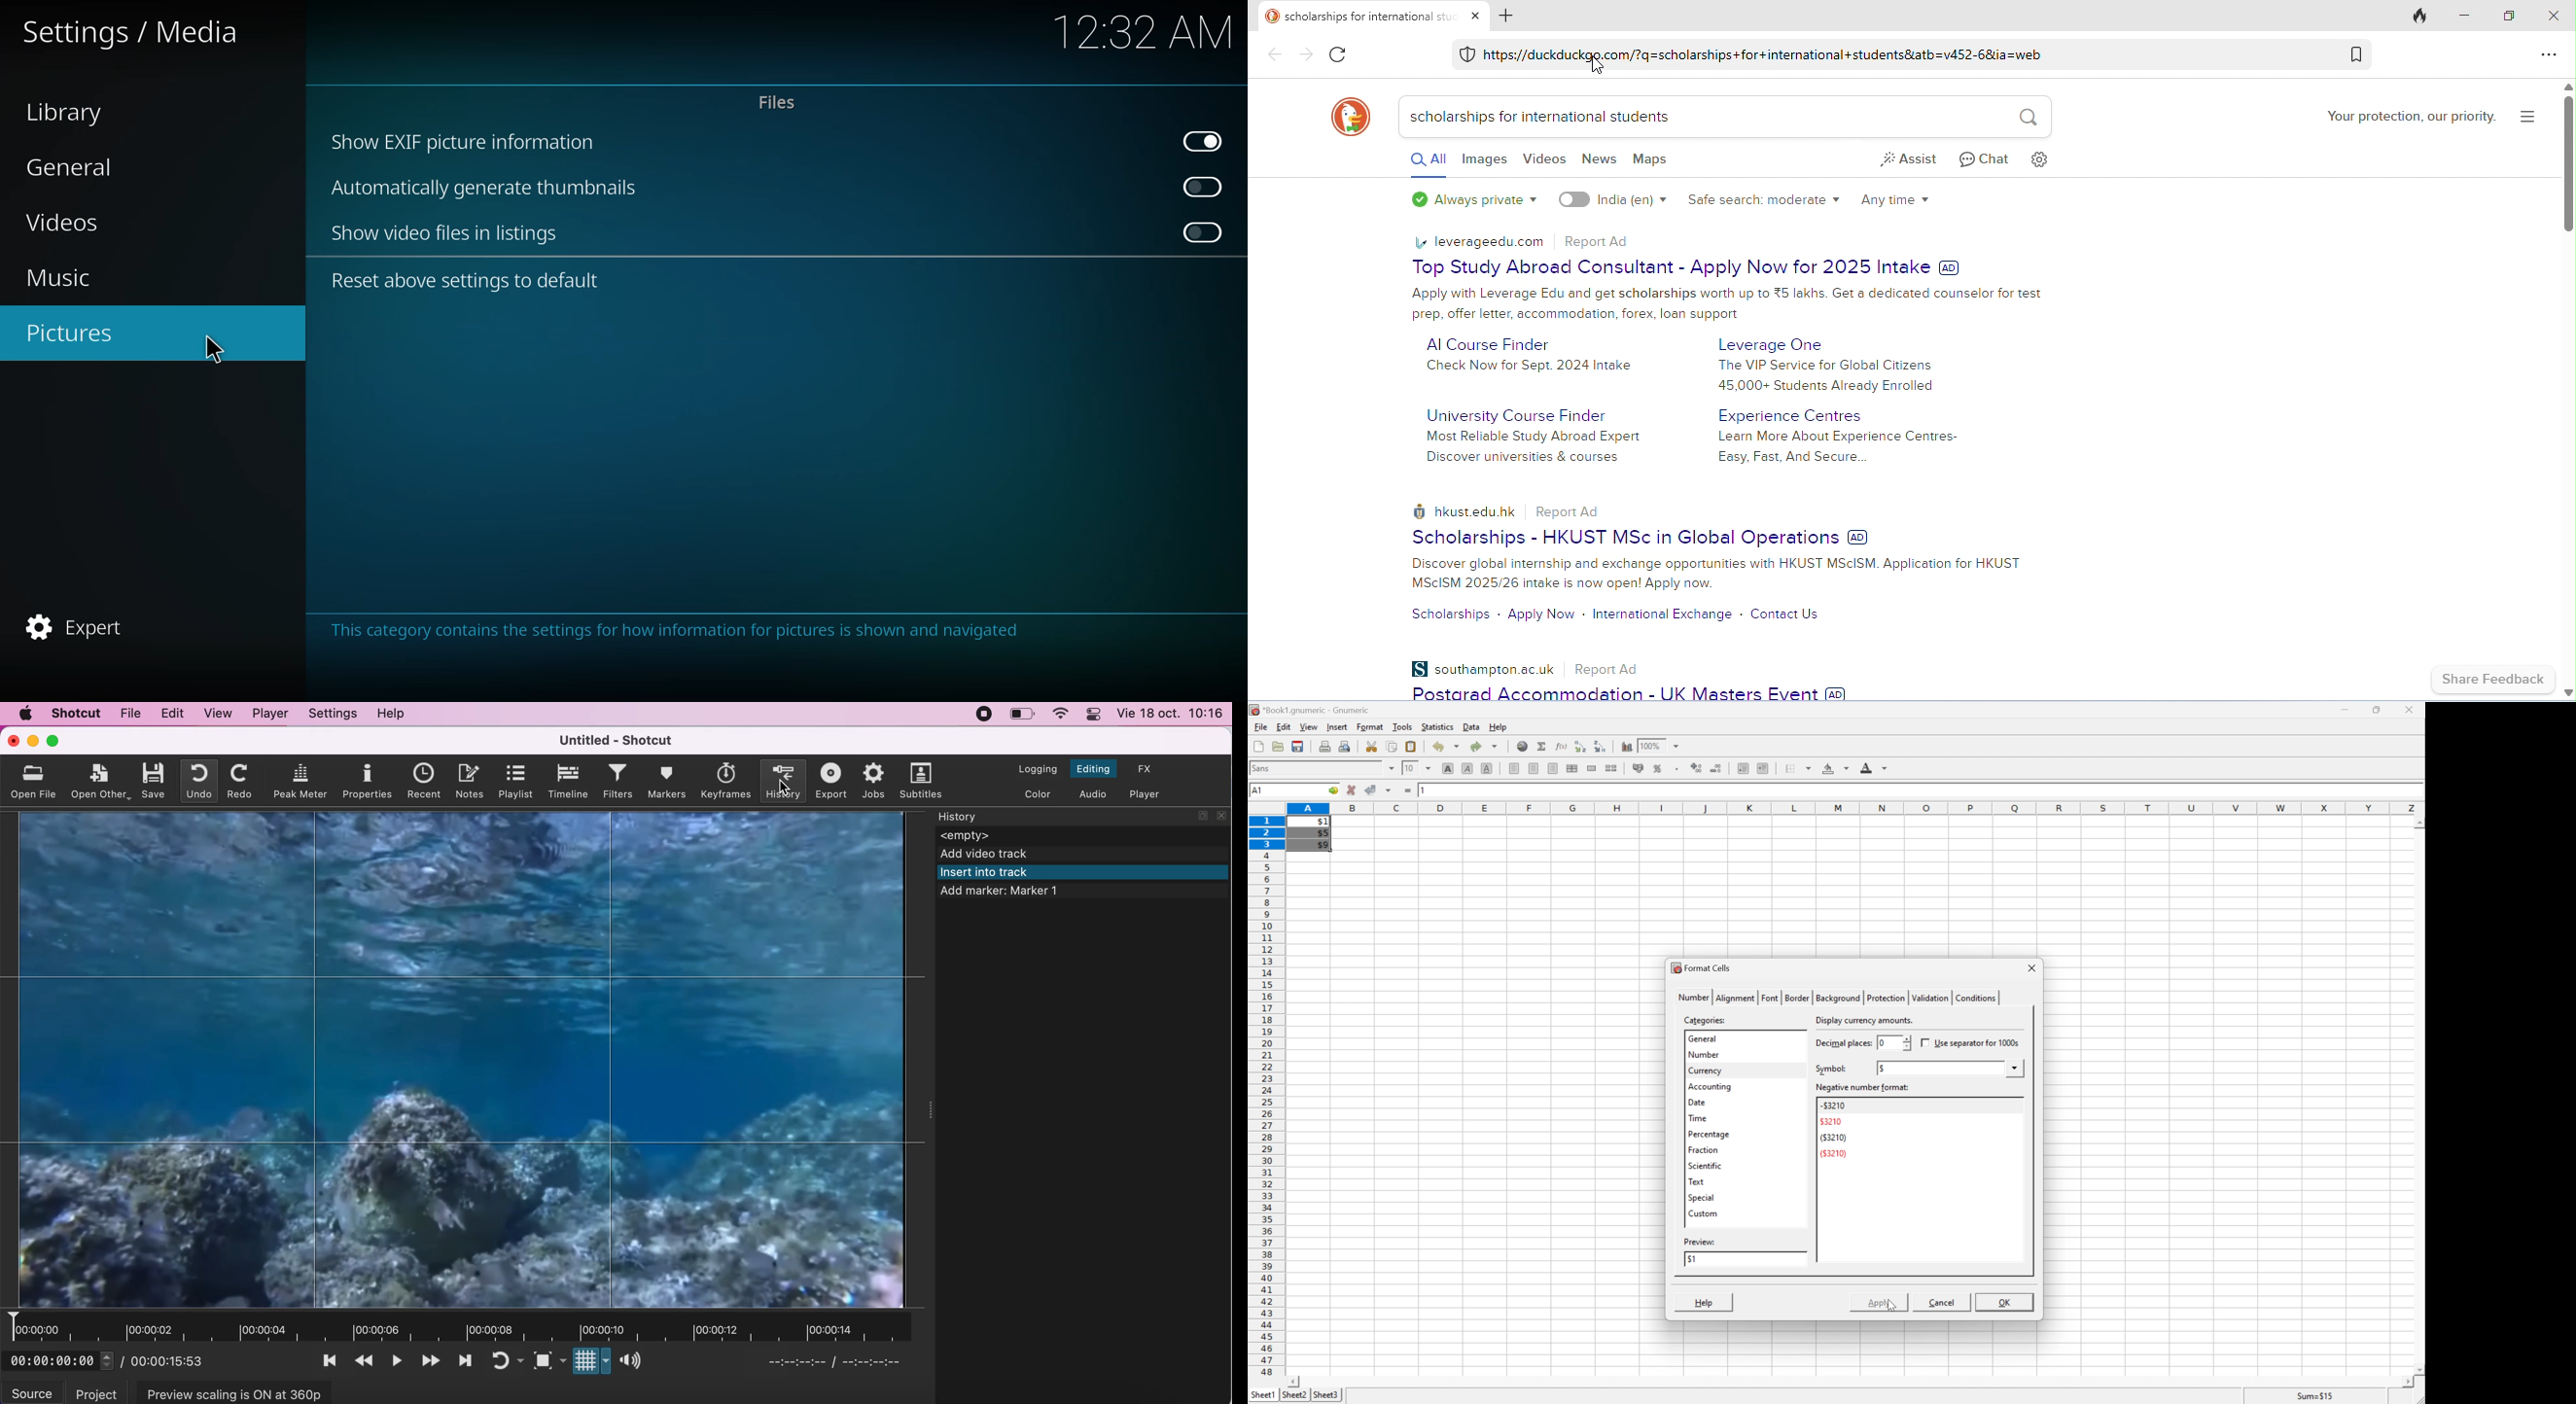  I want to click on enabled, so click(1204, 140).